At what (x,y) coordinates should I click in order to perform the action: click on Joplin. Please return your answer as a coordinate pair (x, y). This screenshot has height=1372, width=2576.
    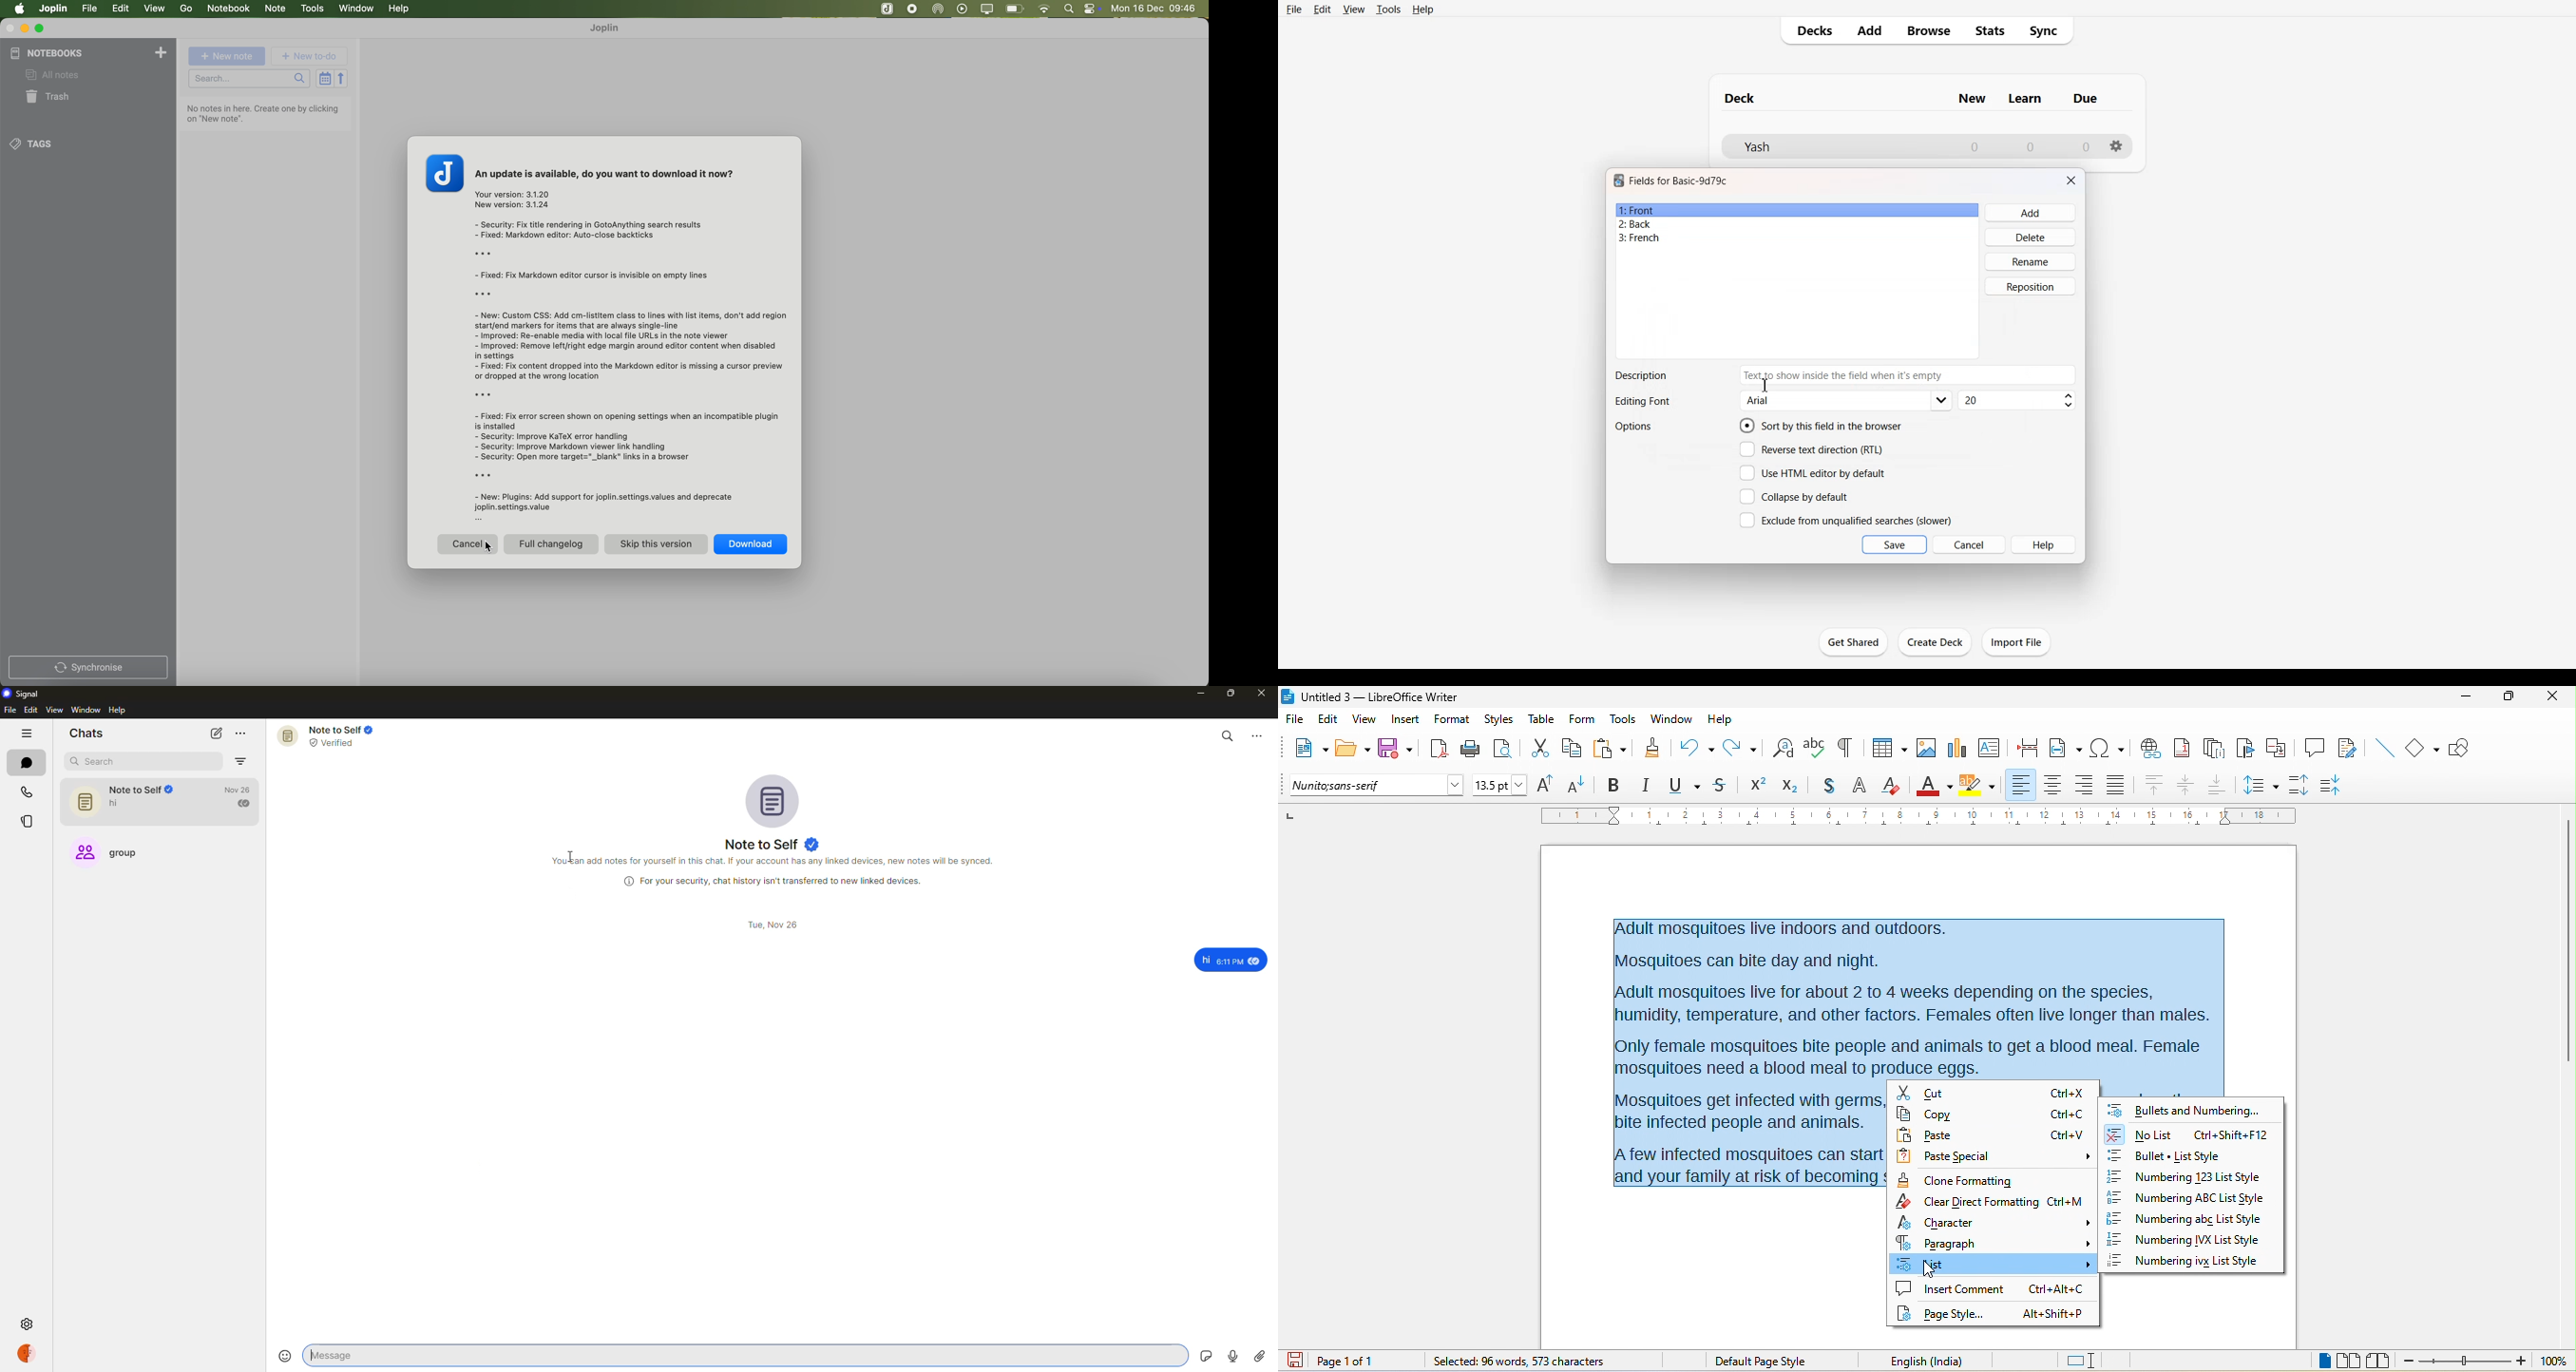
    Looking at the image, I should click on (54, 8).